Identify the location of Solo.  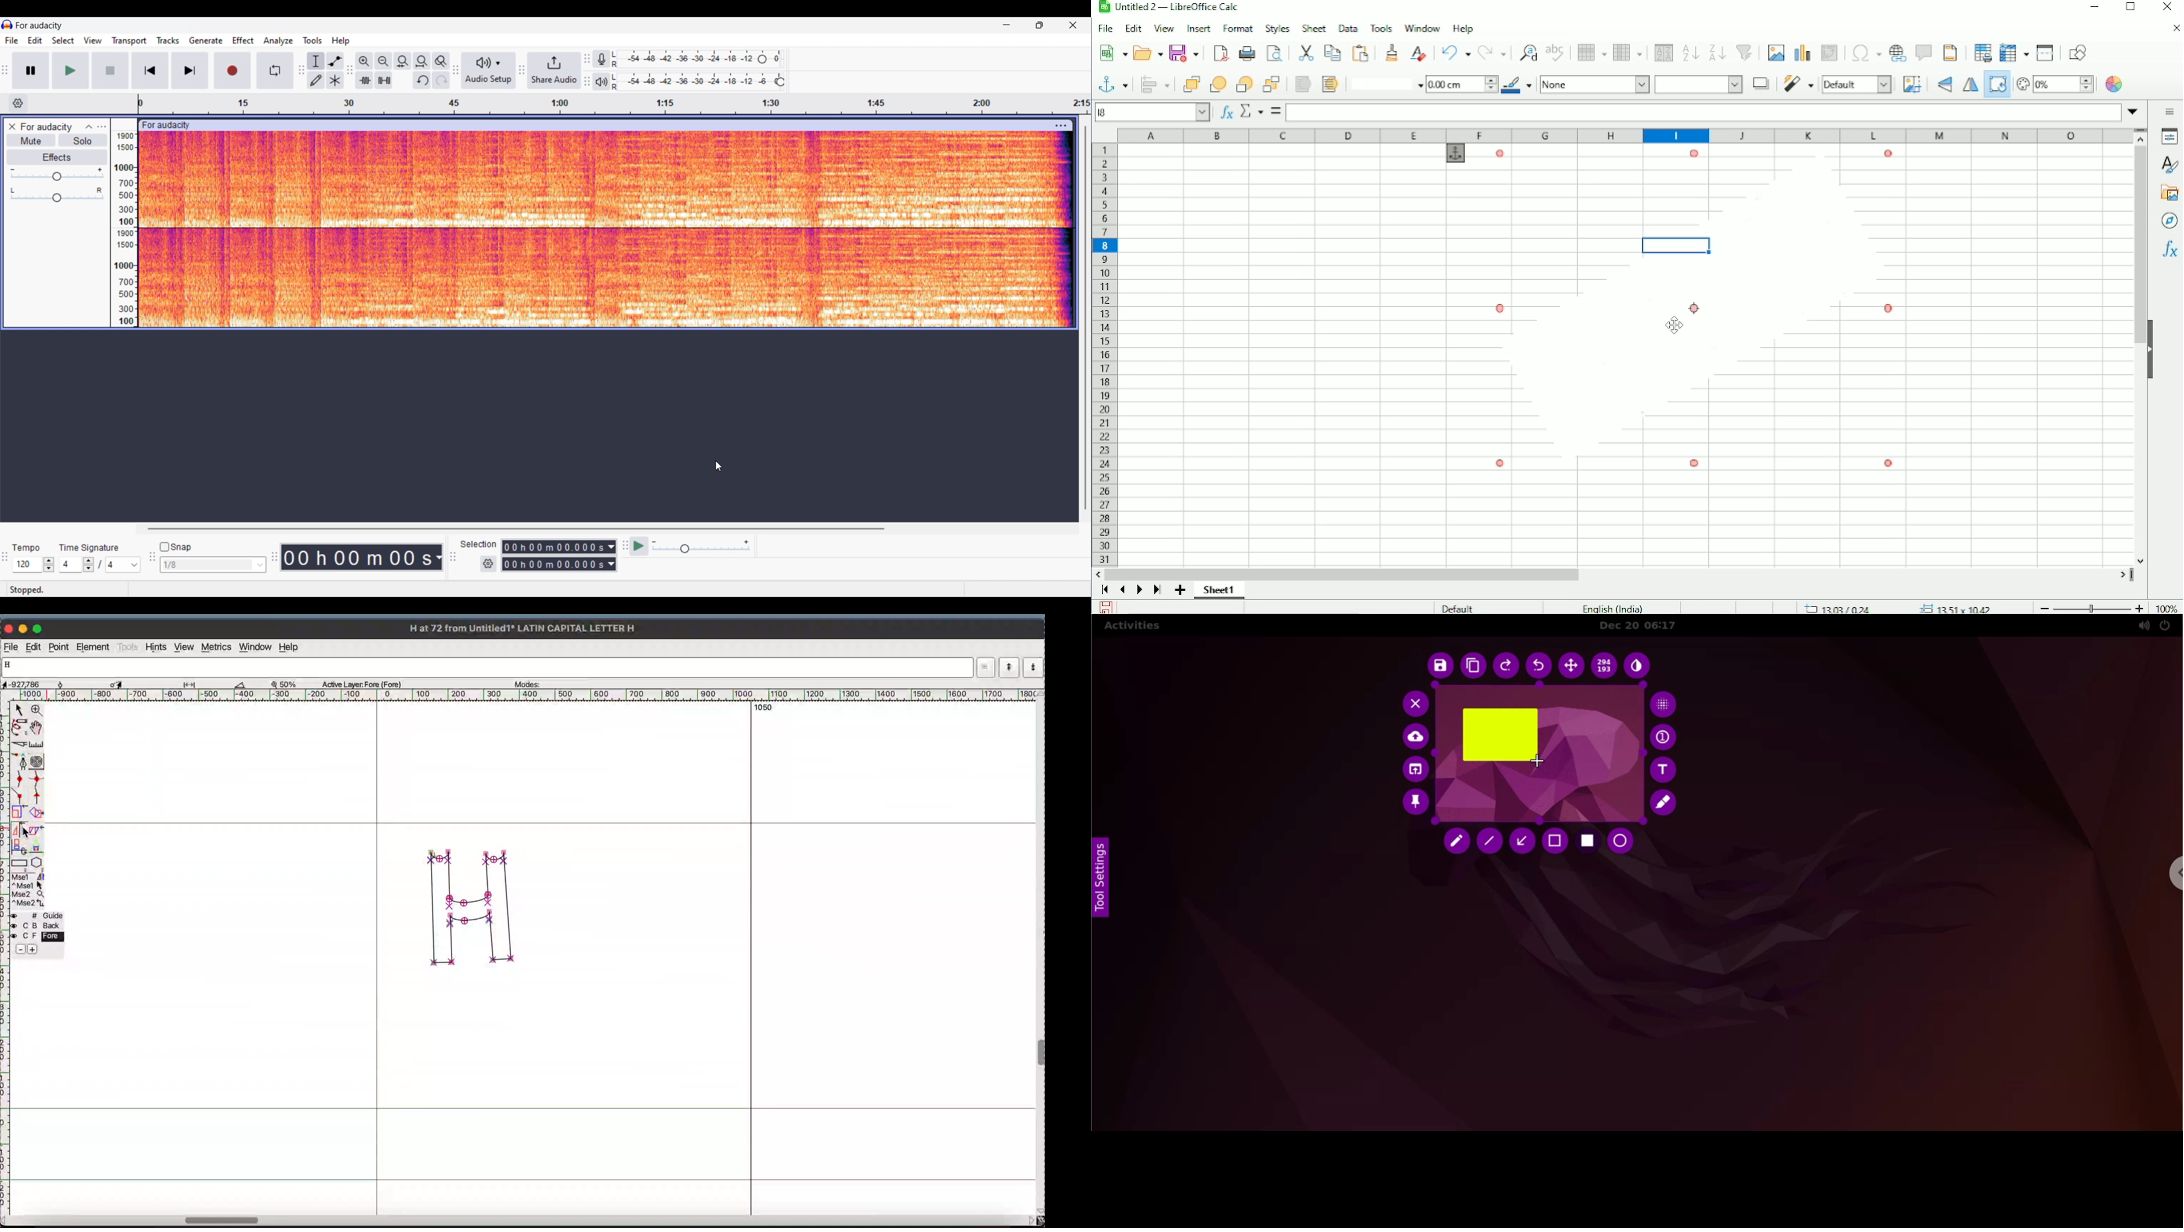
(83, 140).